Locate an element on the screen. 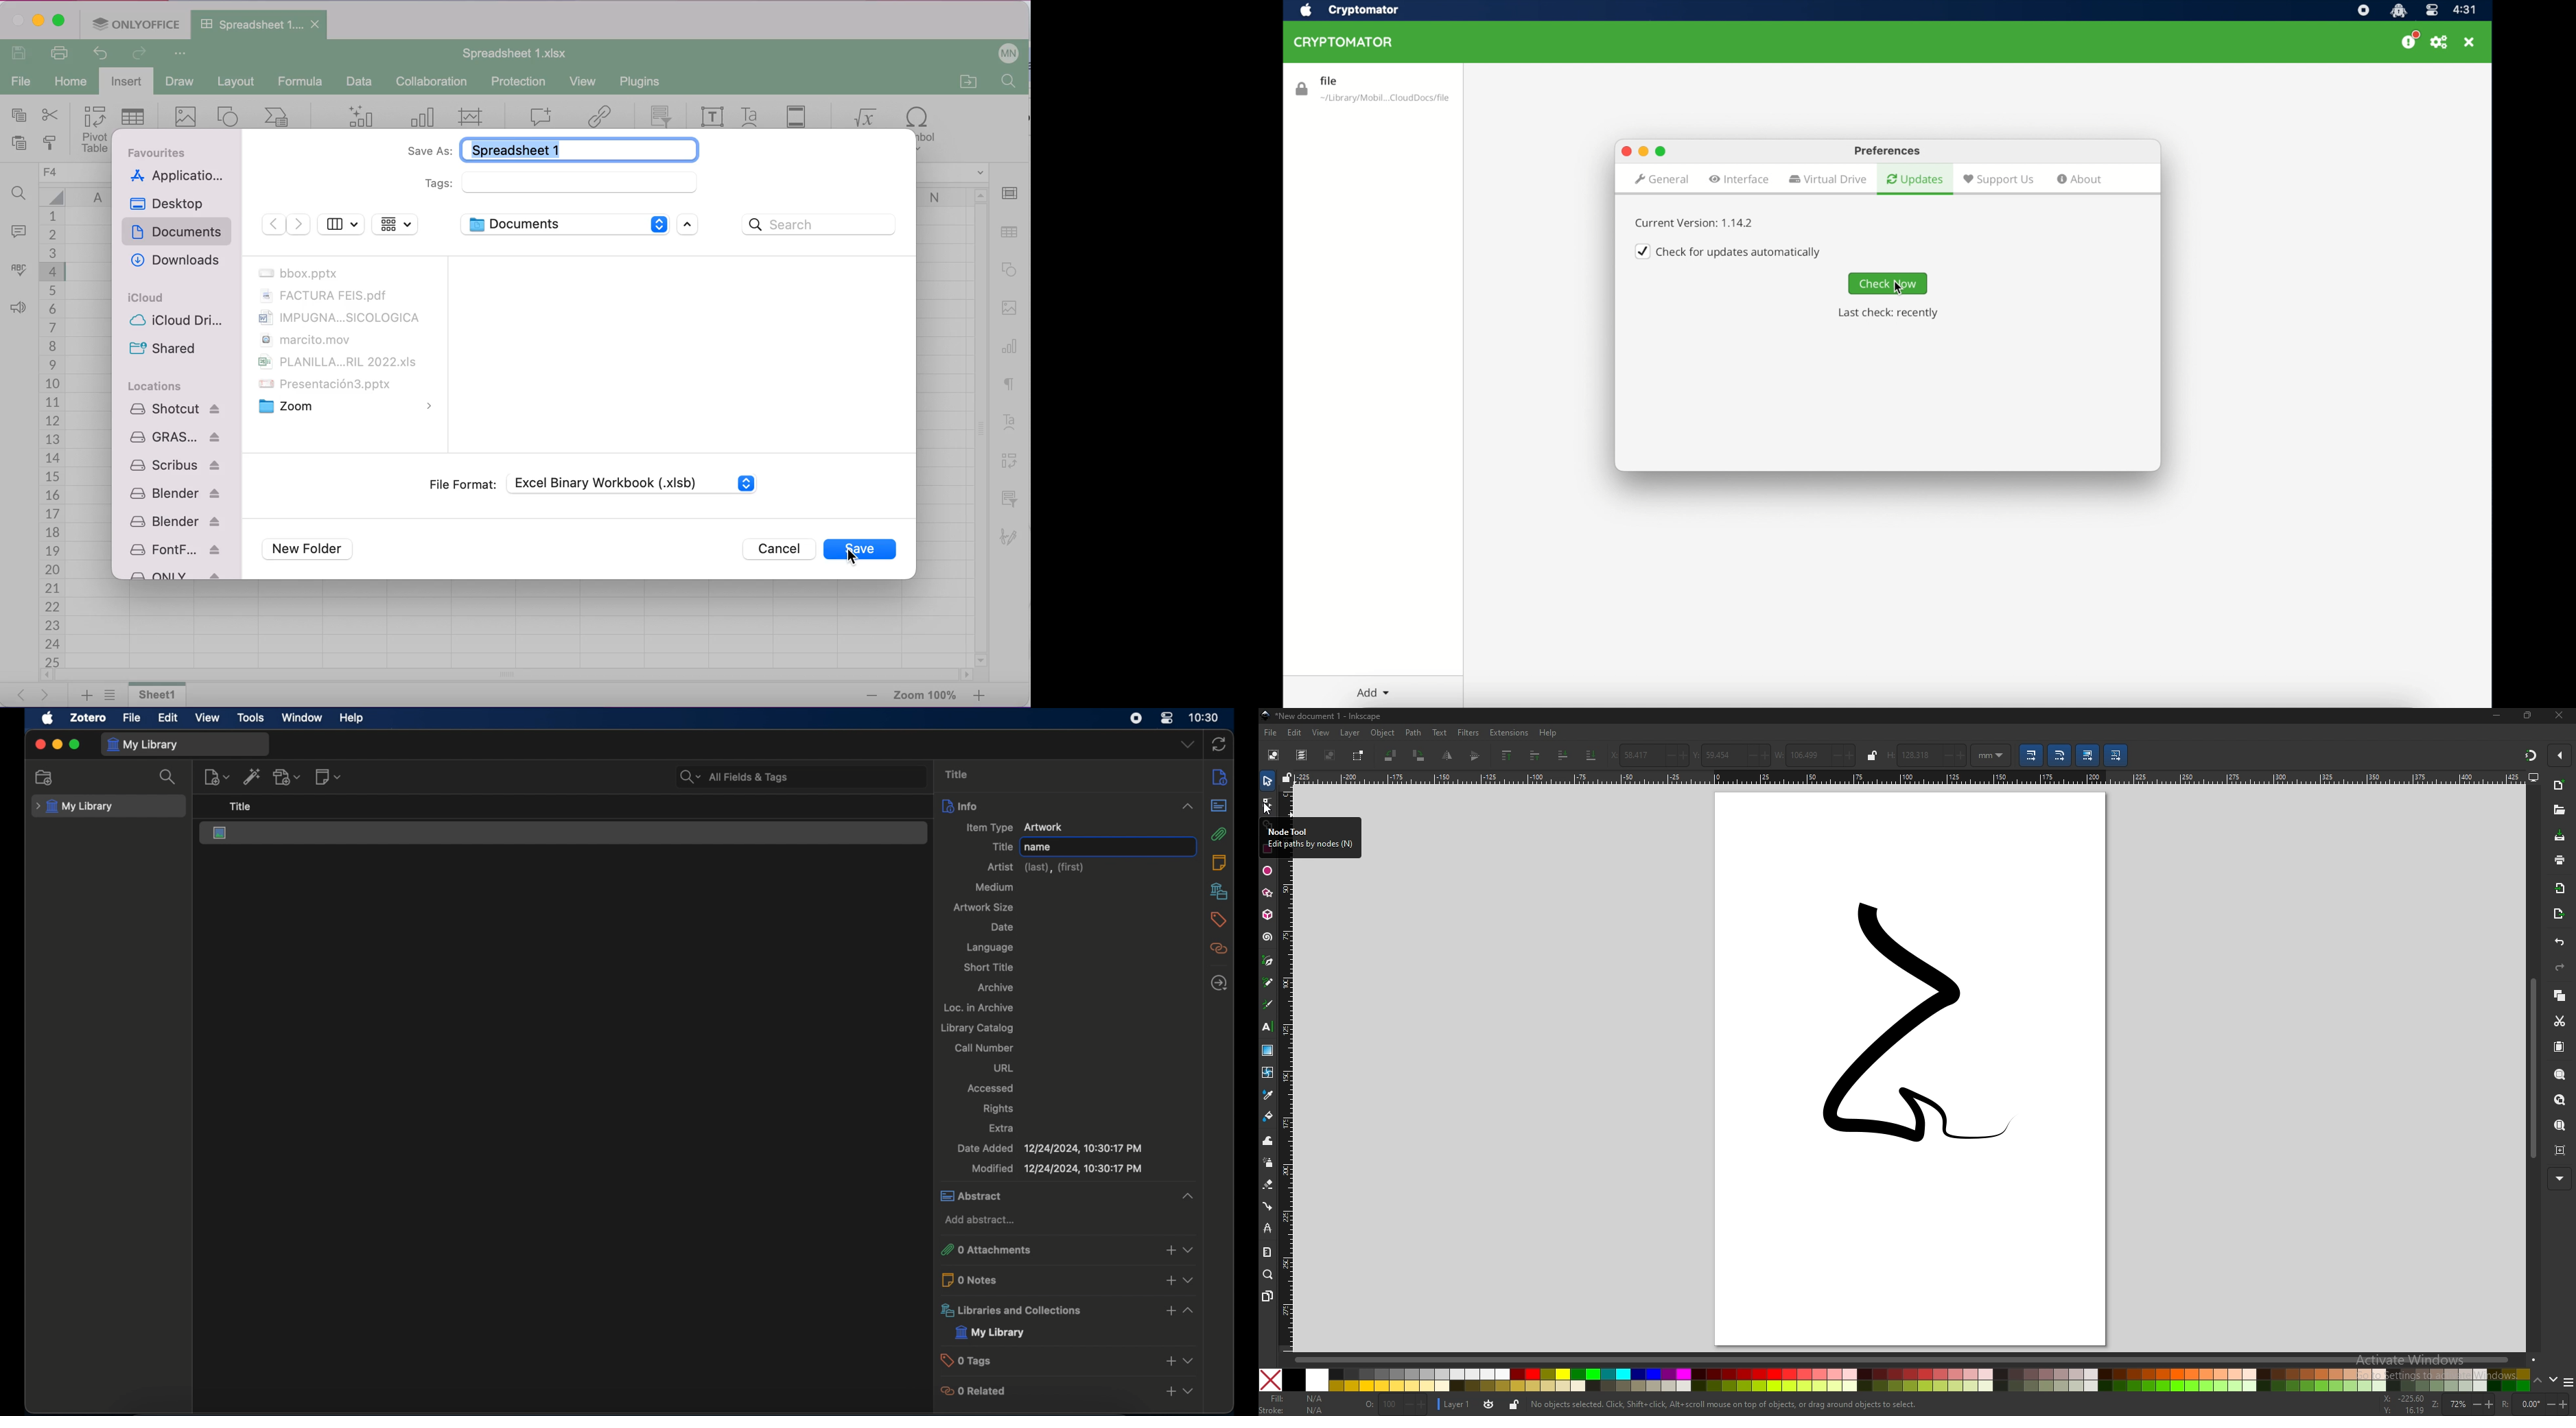 This screenshot has height=1428, width=2576. zoom centre page is located at coordinates (2560, 1150).